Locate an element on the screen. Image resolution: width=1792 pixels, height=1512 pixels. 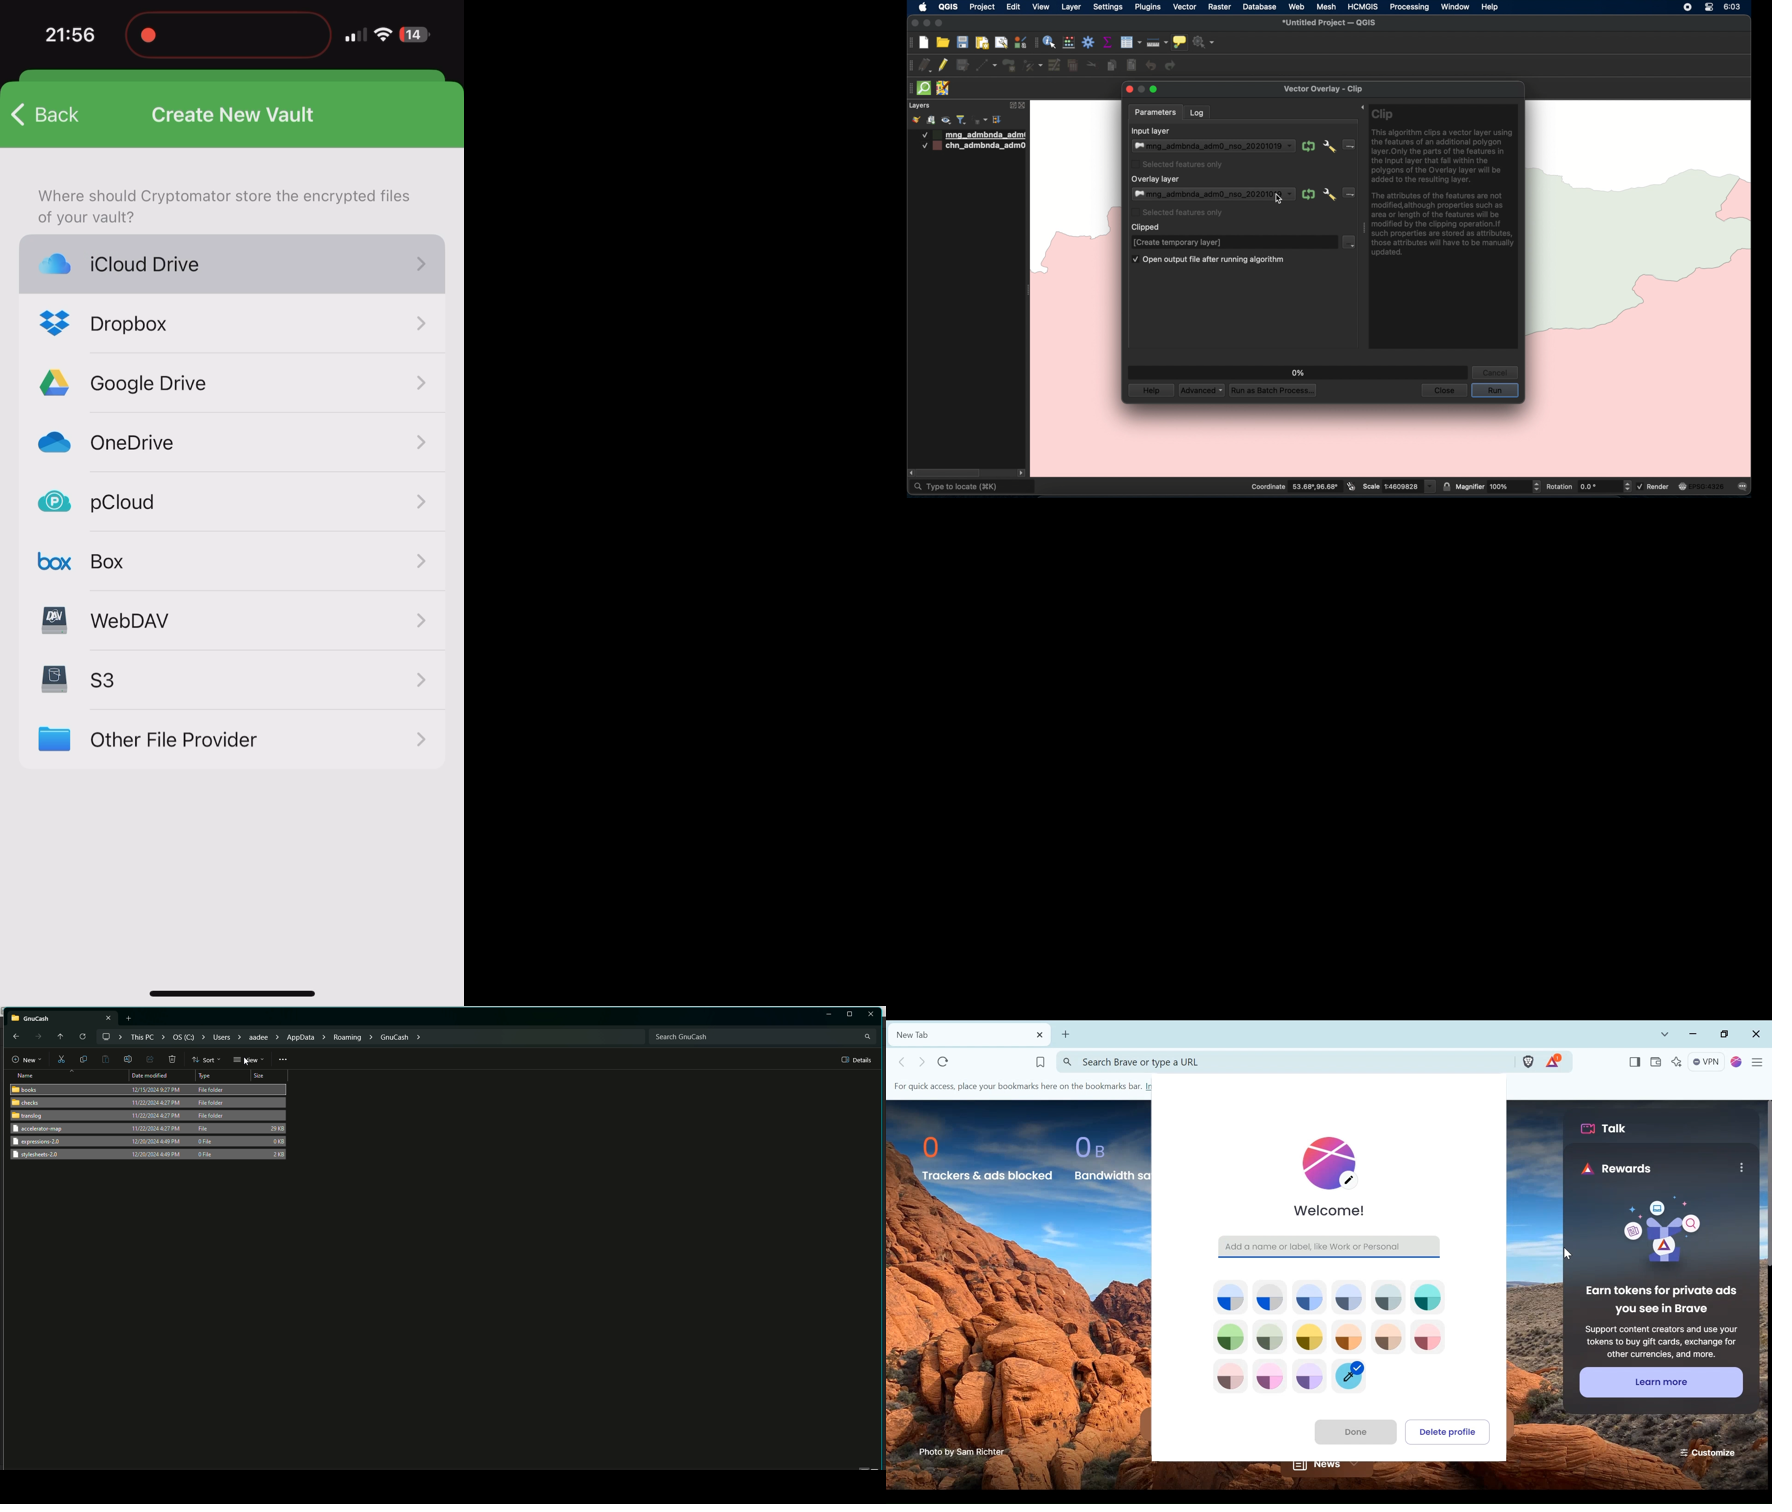
List all tabs is located at coordinates (1665, 1035).